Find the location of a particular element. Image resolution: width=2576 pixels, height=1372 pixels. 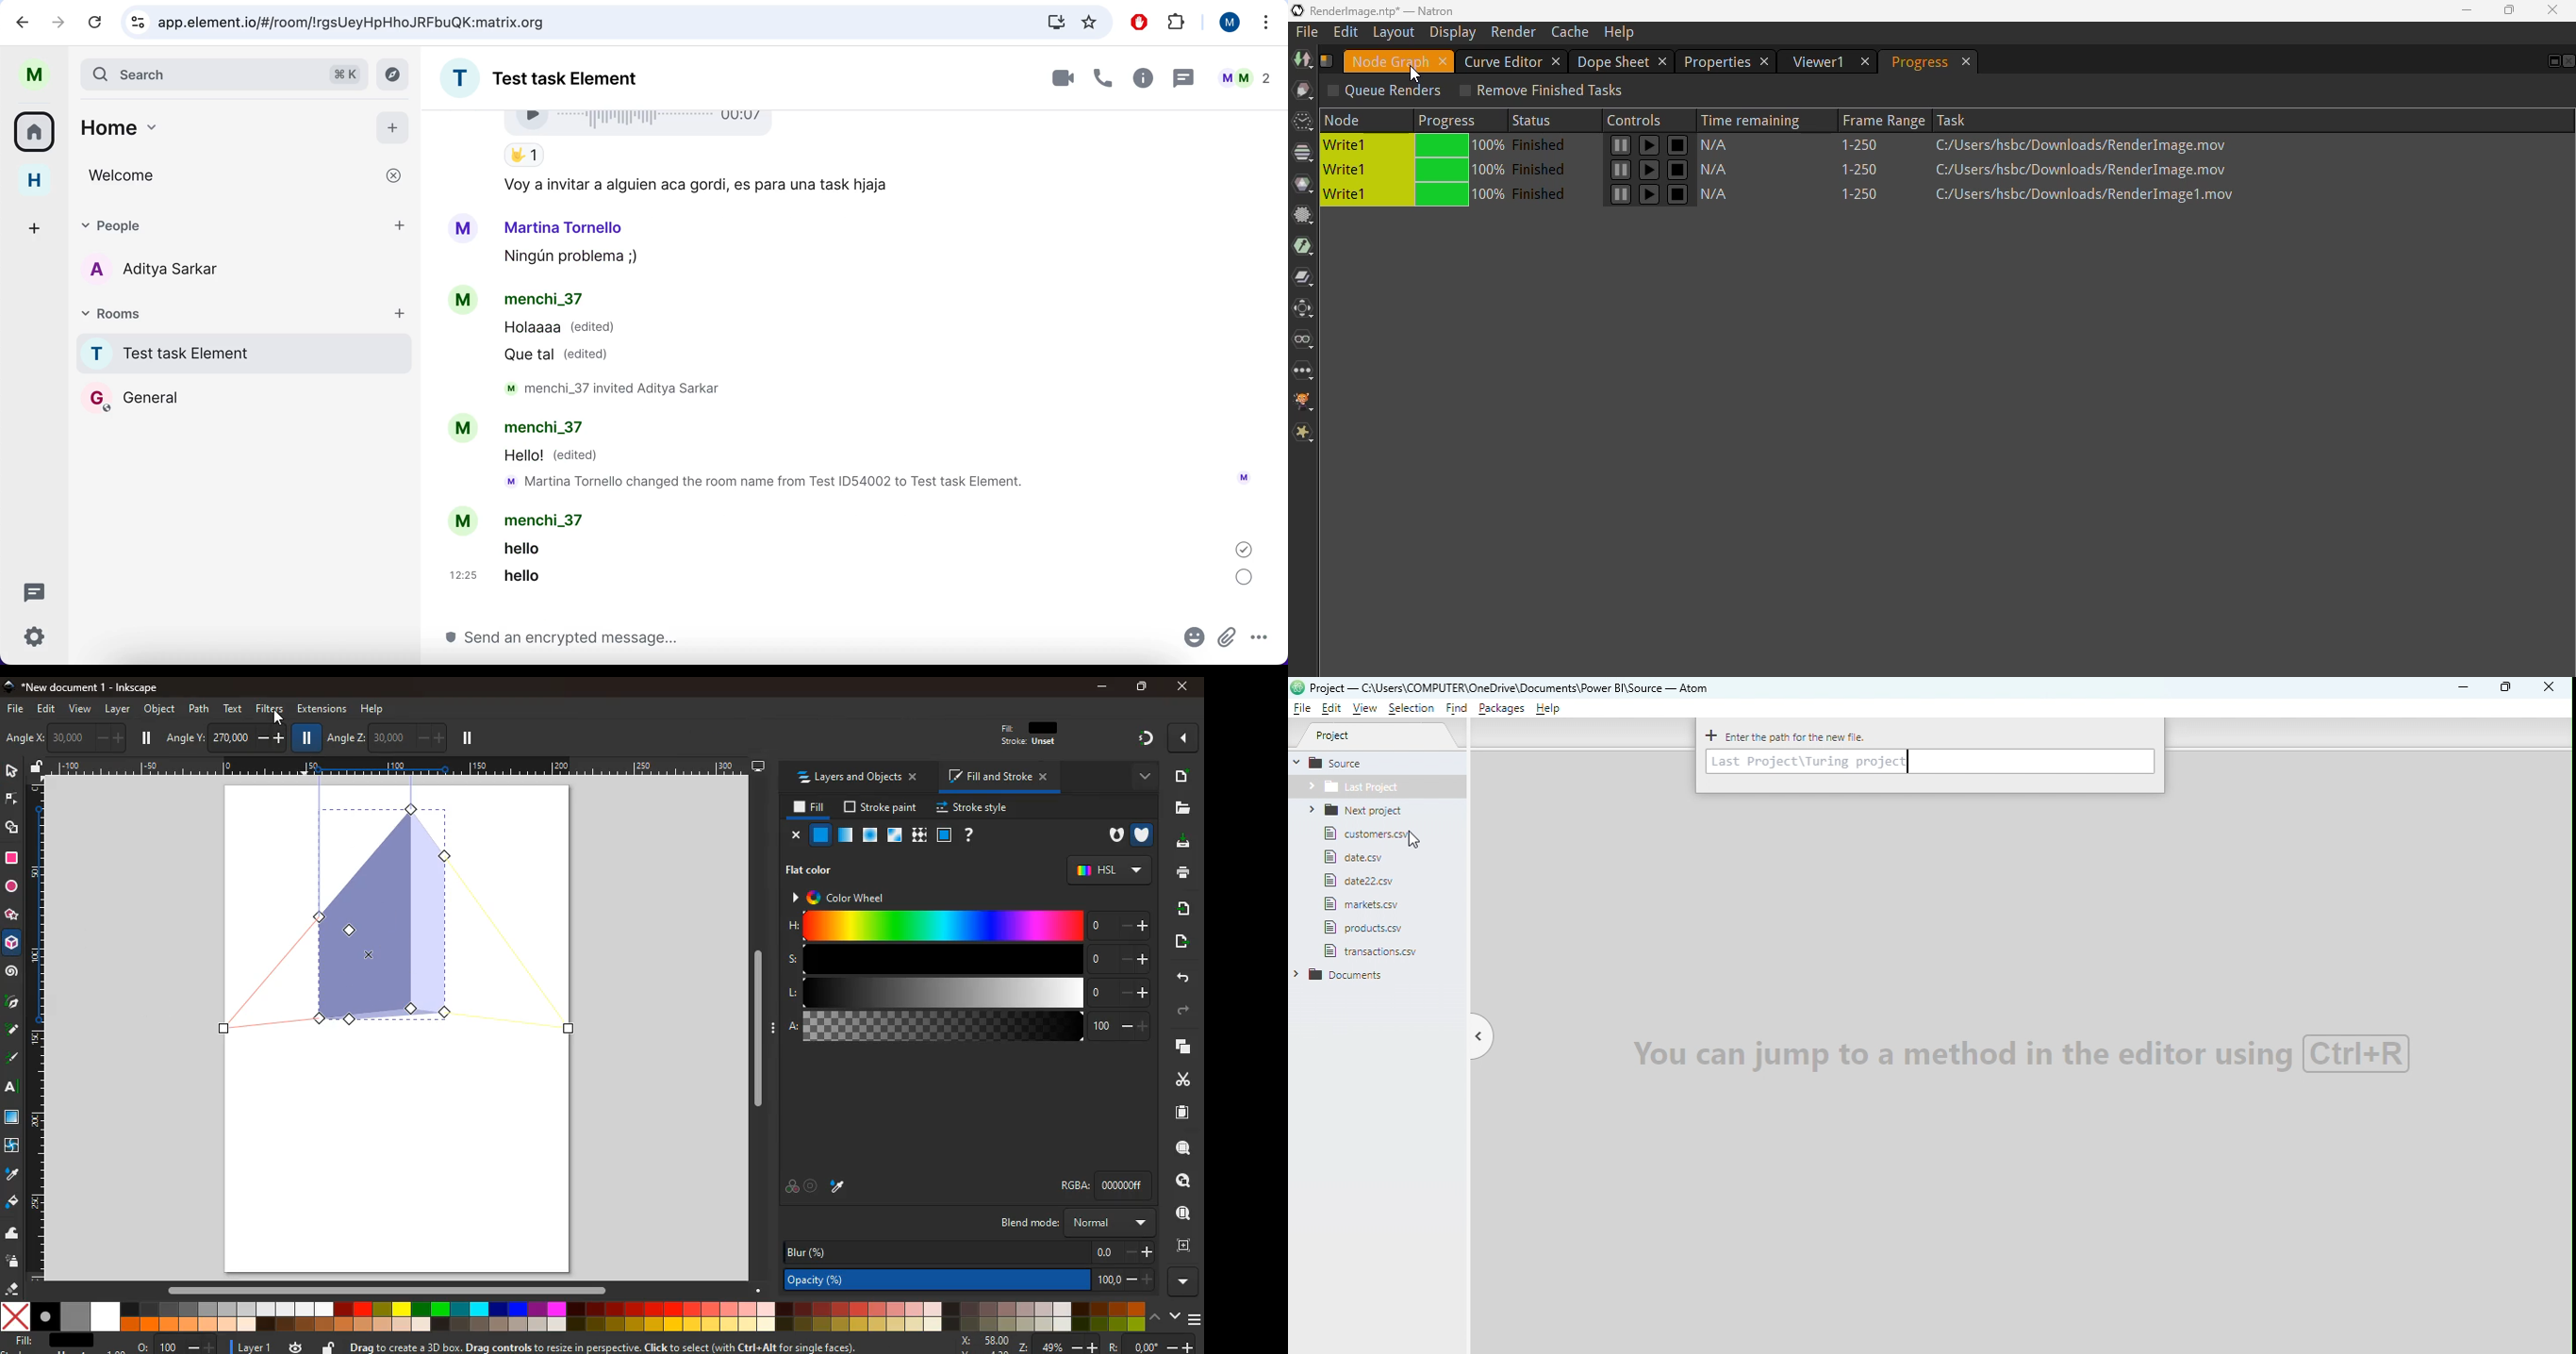

color is located at coordinates (1303, 185).